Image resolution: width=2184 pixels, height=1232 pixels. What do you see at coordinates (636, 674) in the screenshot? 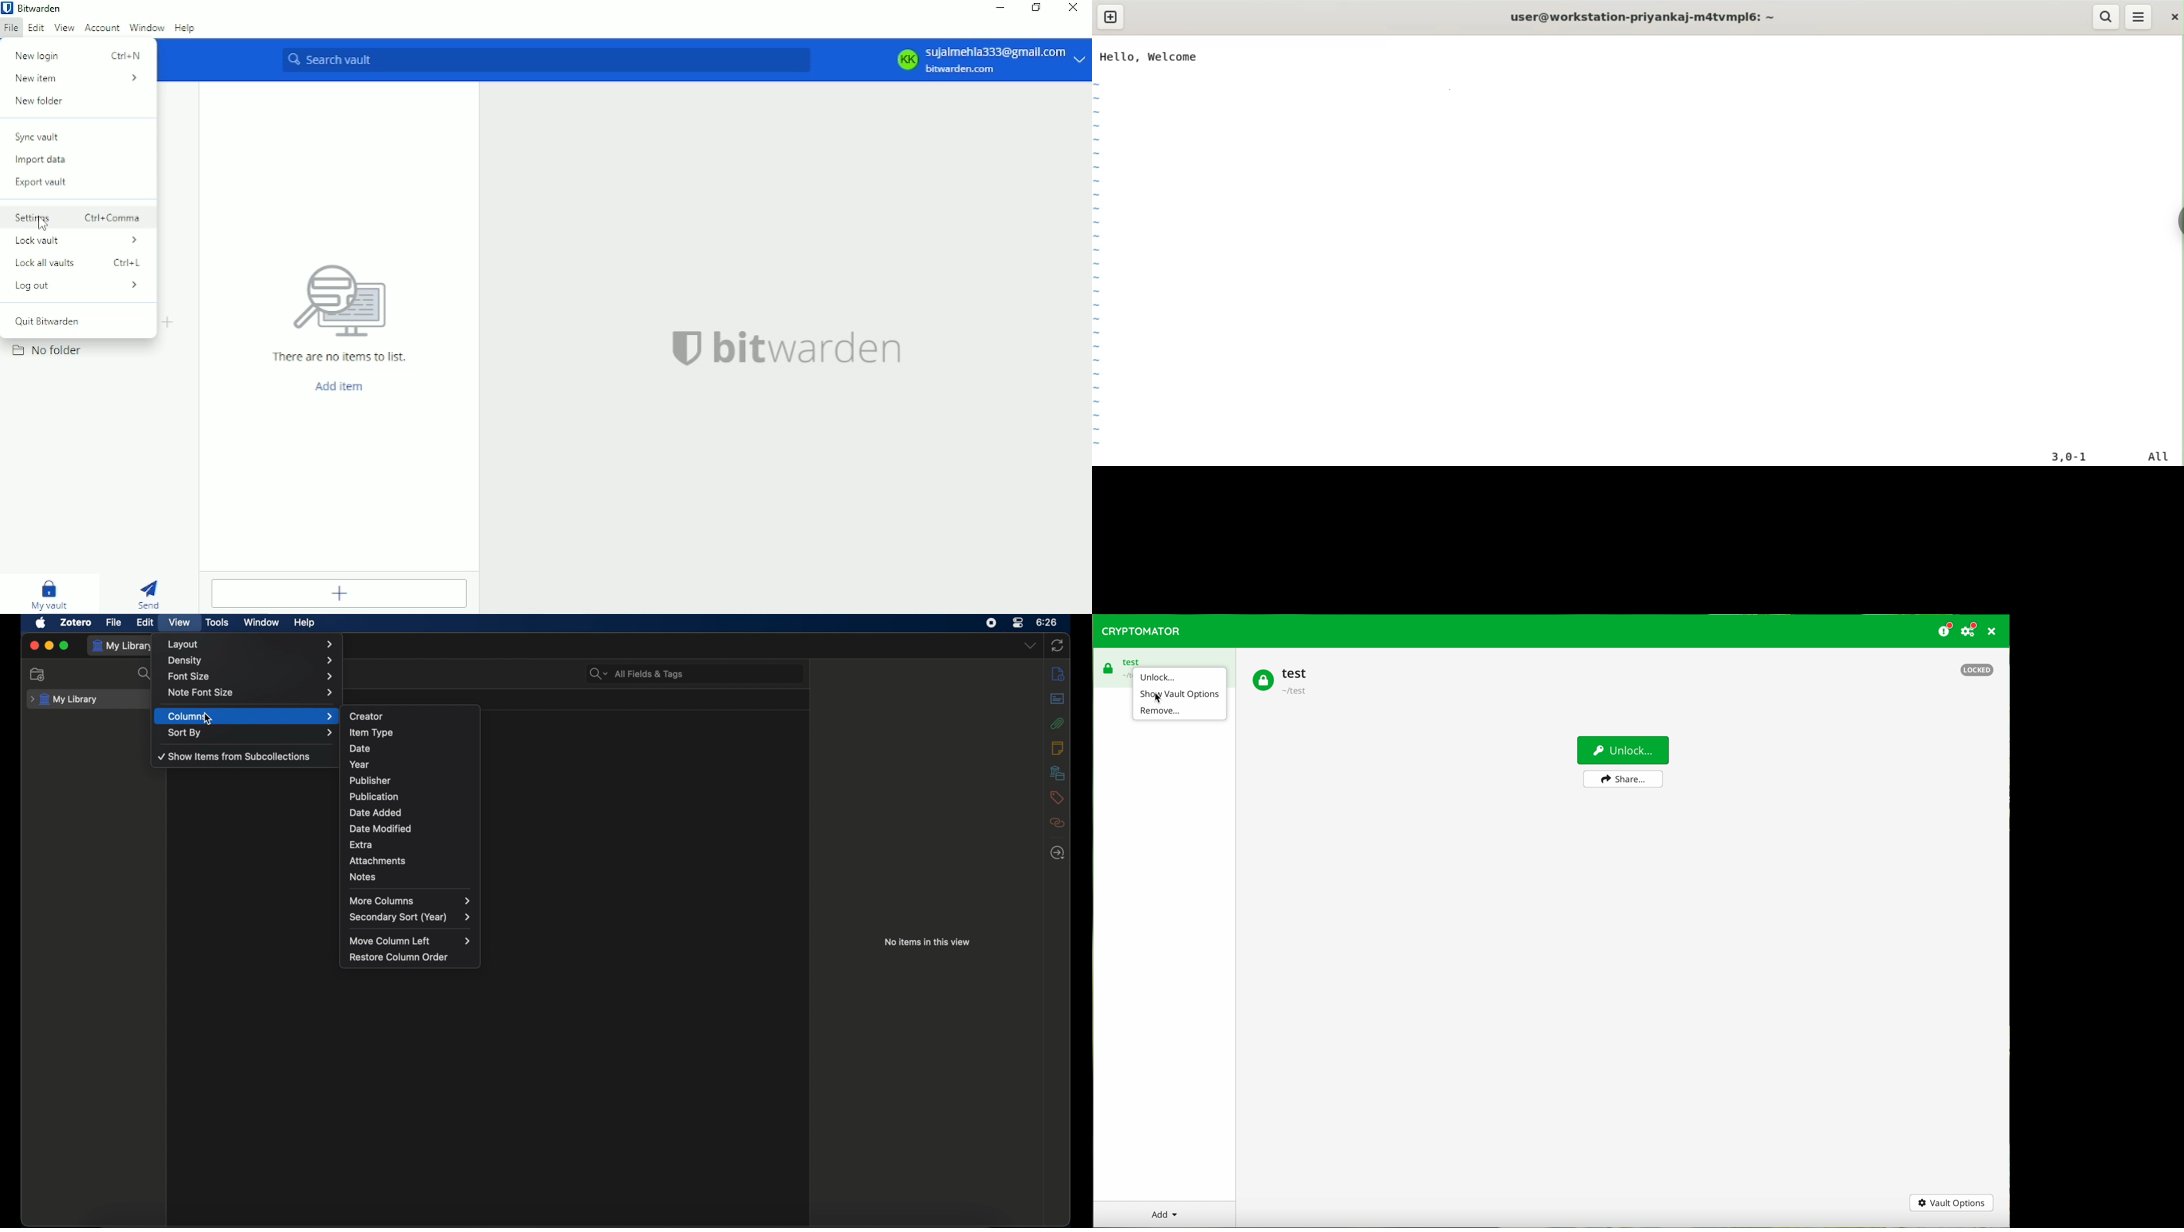
I see `search bar` at bounding box center [636, 674].